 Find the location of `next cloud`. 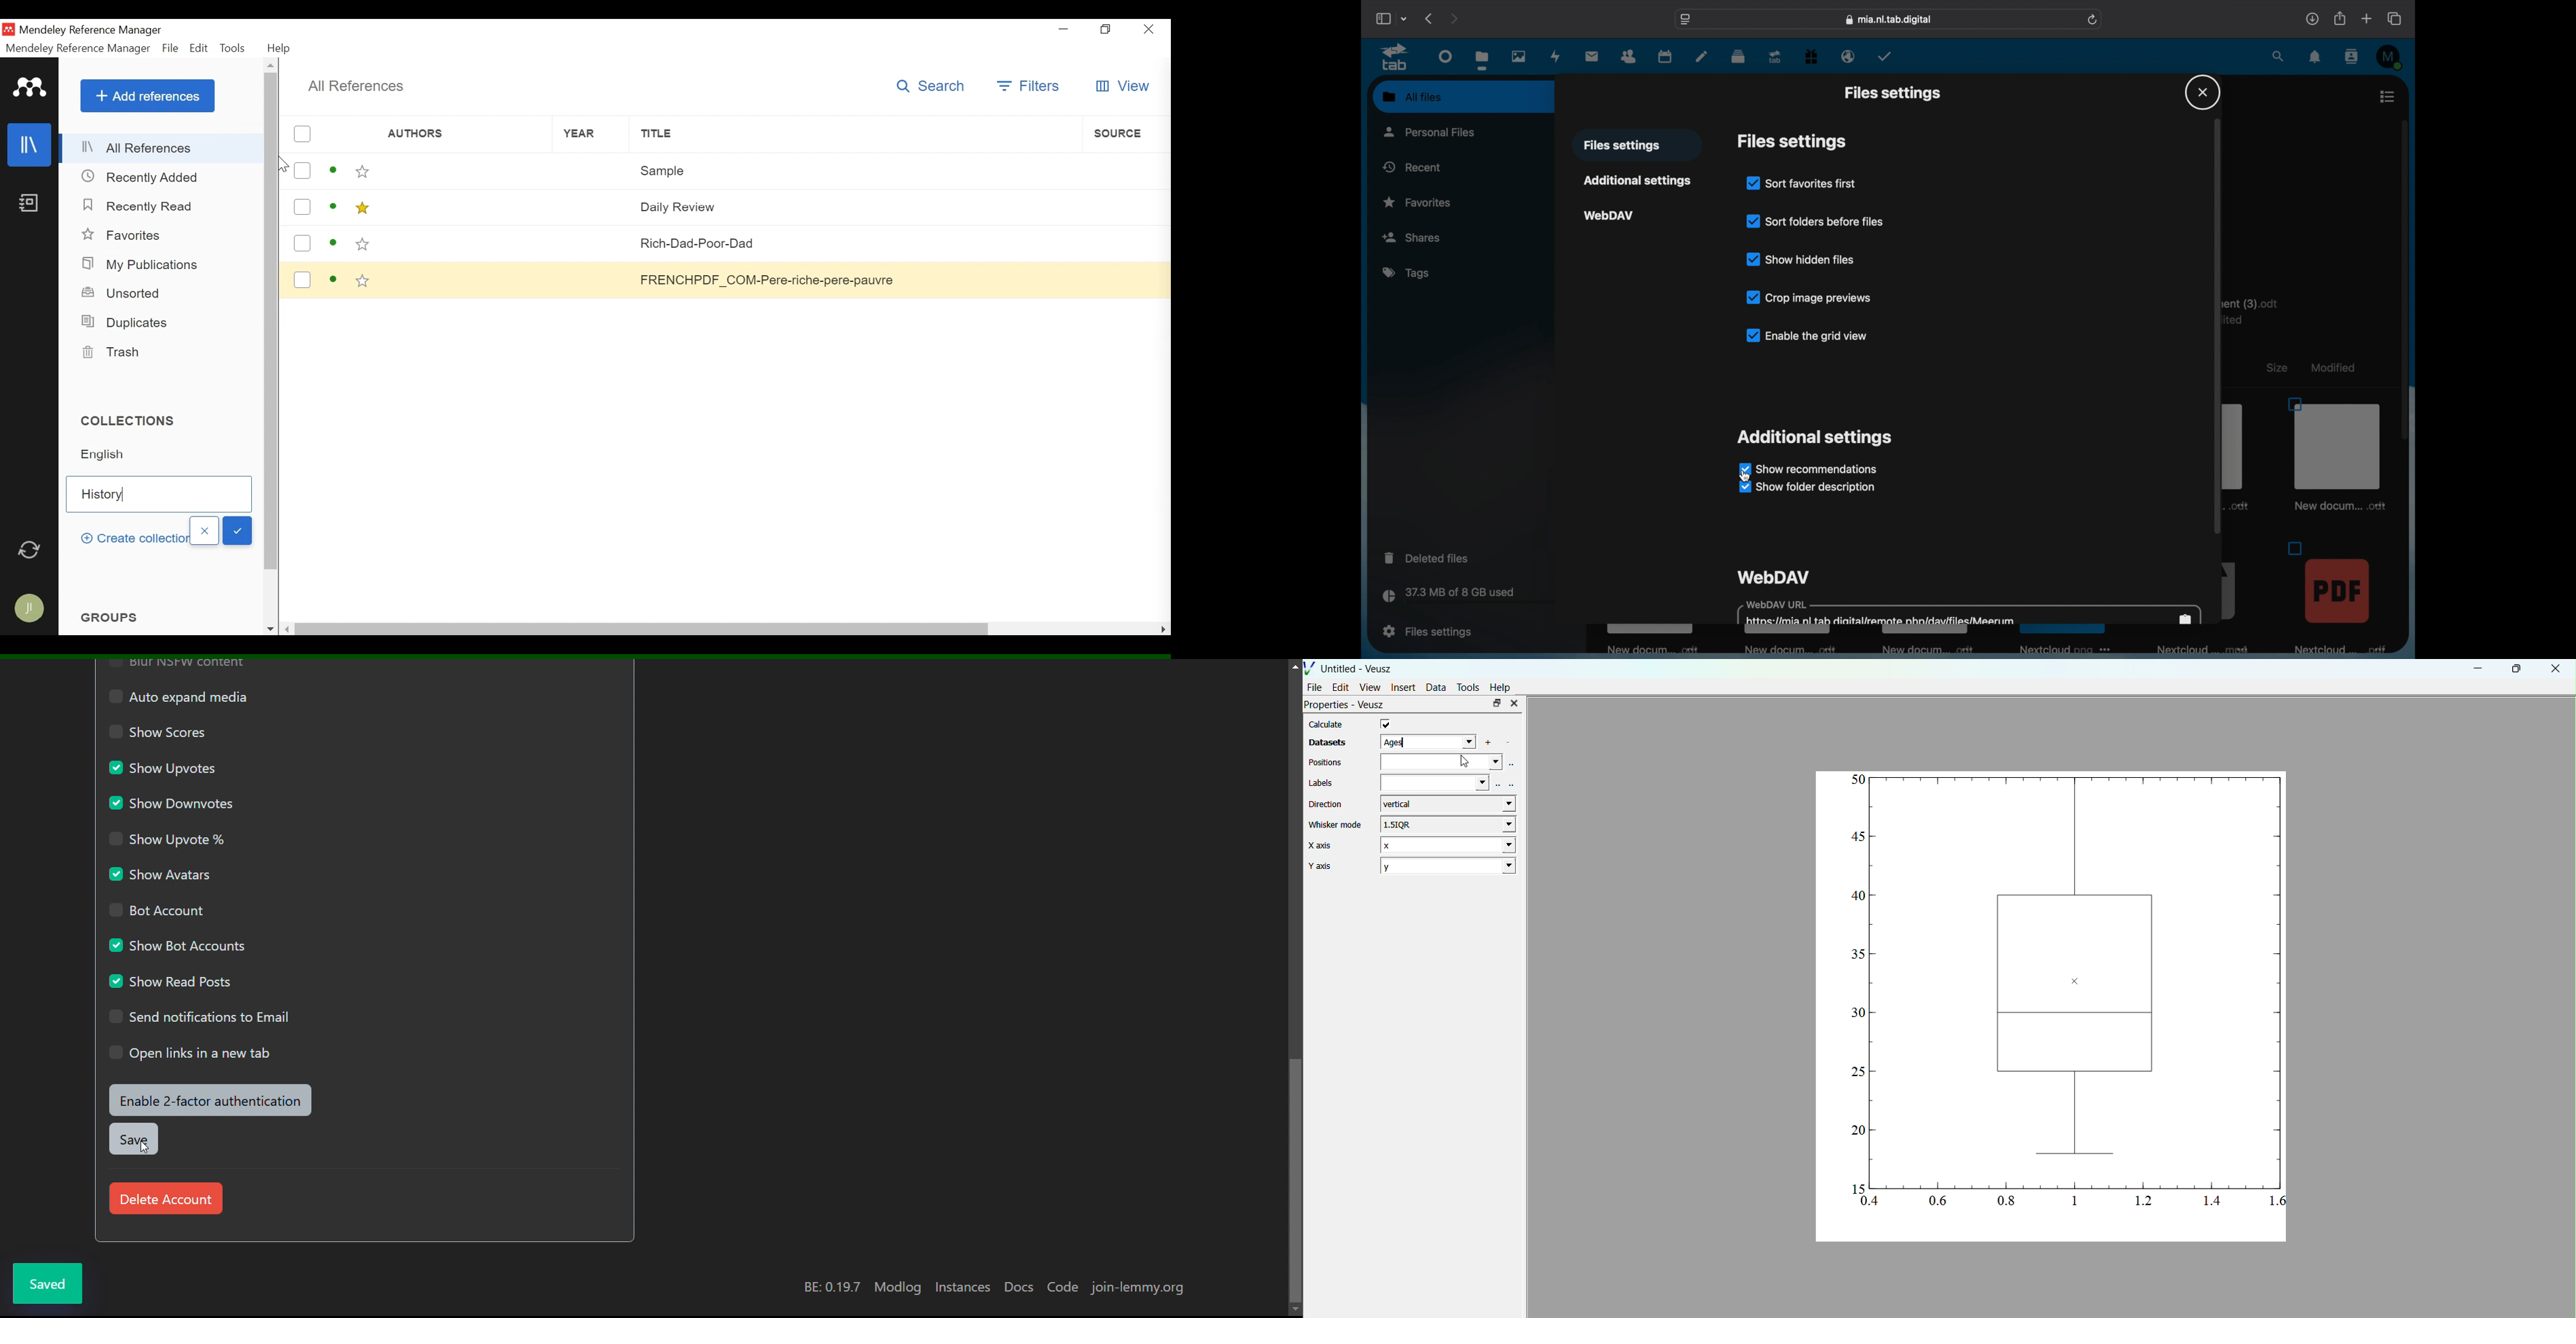

next cloud is located at coordinates (2064, 649).